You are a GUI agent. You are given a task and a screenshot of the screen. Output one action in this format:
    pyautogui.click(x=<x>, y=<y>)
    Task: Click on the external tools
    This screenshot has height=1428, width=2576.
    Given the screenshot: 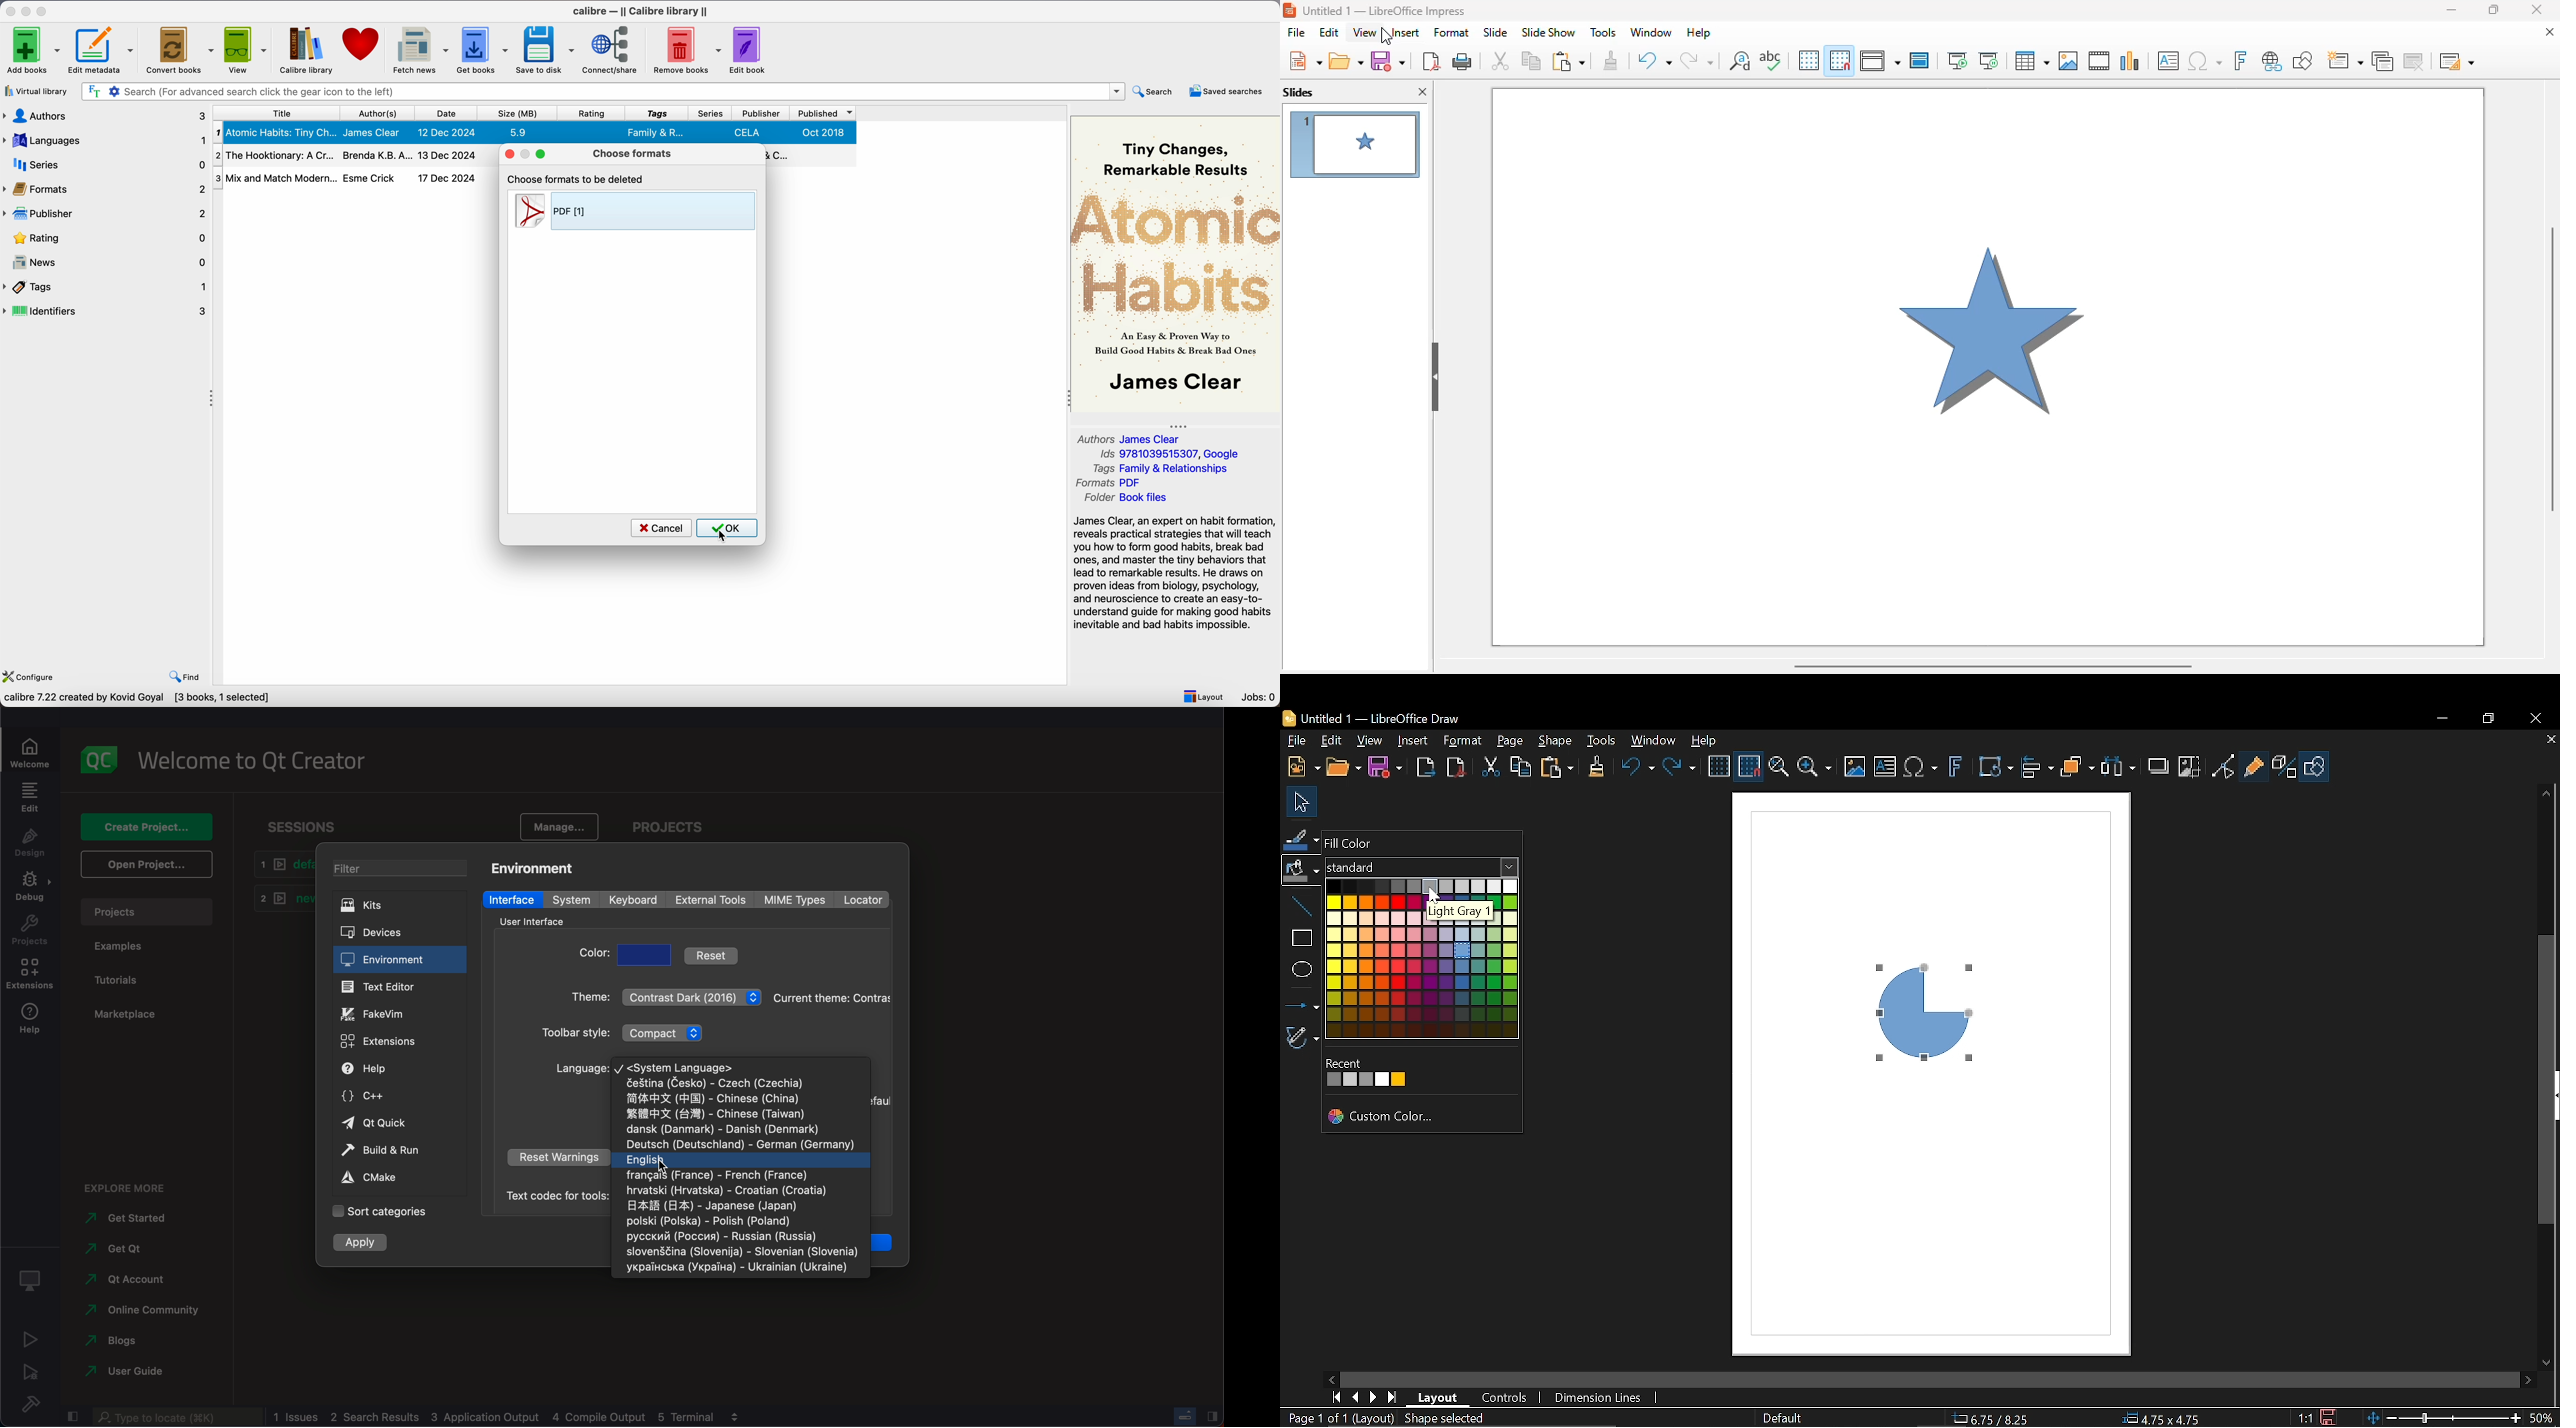 What is the action you would take?
    pyautogui.click(x=715, y=901)
    